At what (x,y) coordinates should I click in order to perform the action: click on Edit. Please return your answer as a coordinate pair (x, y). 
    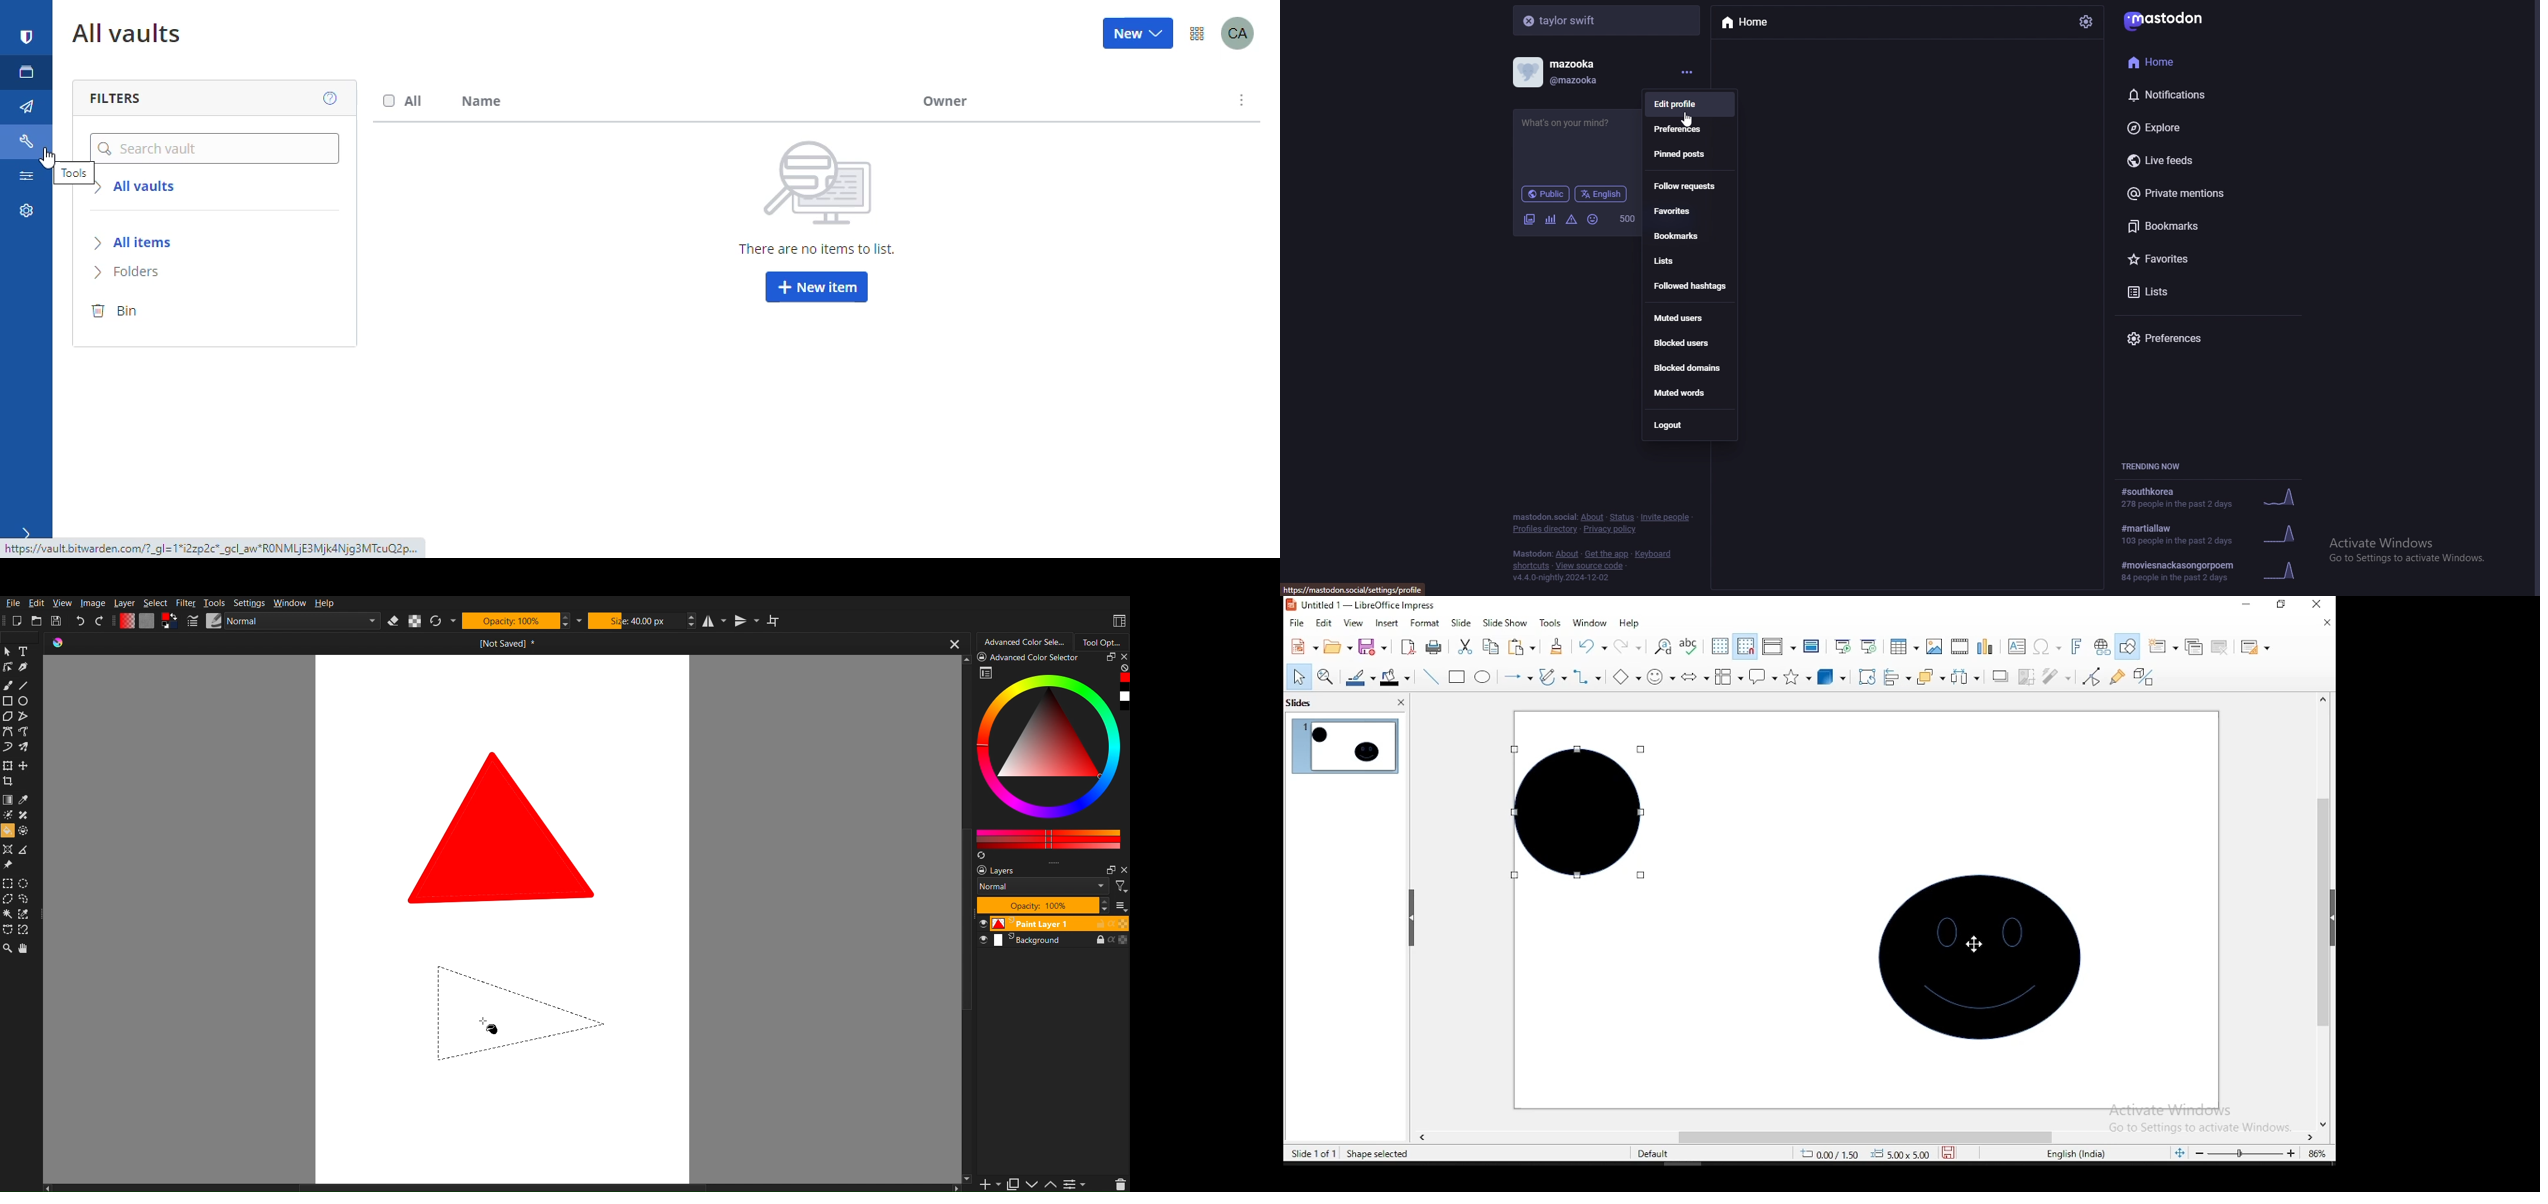
    Looking at the image, I should click on (41, 604).